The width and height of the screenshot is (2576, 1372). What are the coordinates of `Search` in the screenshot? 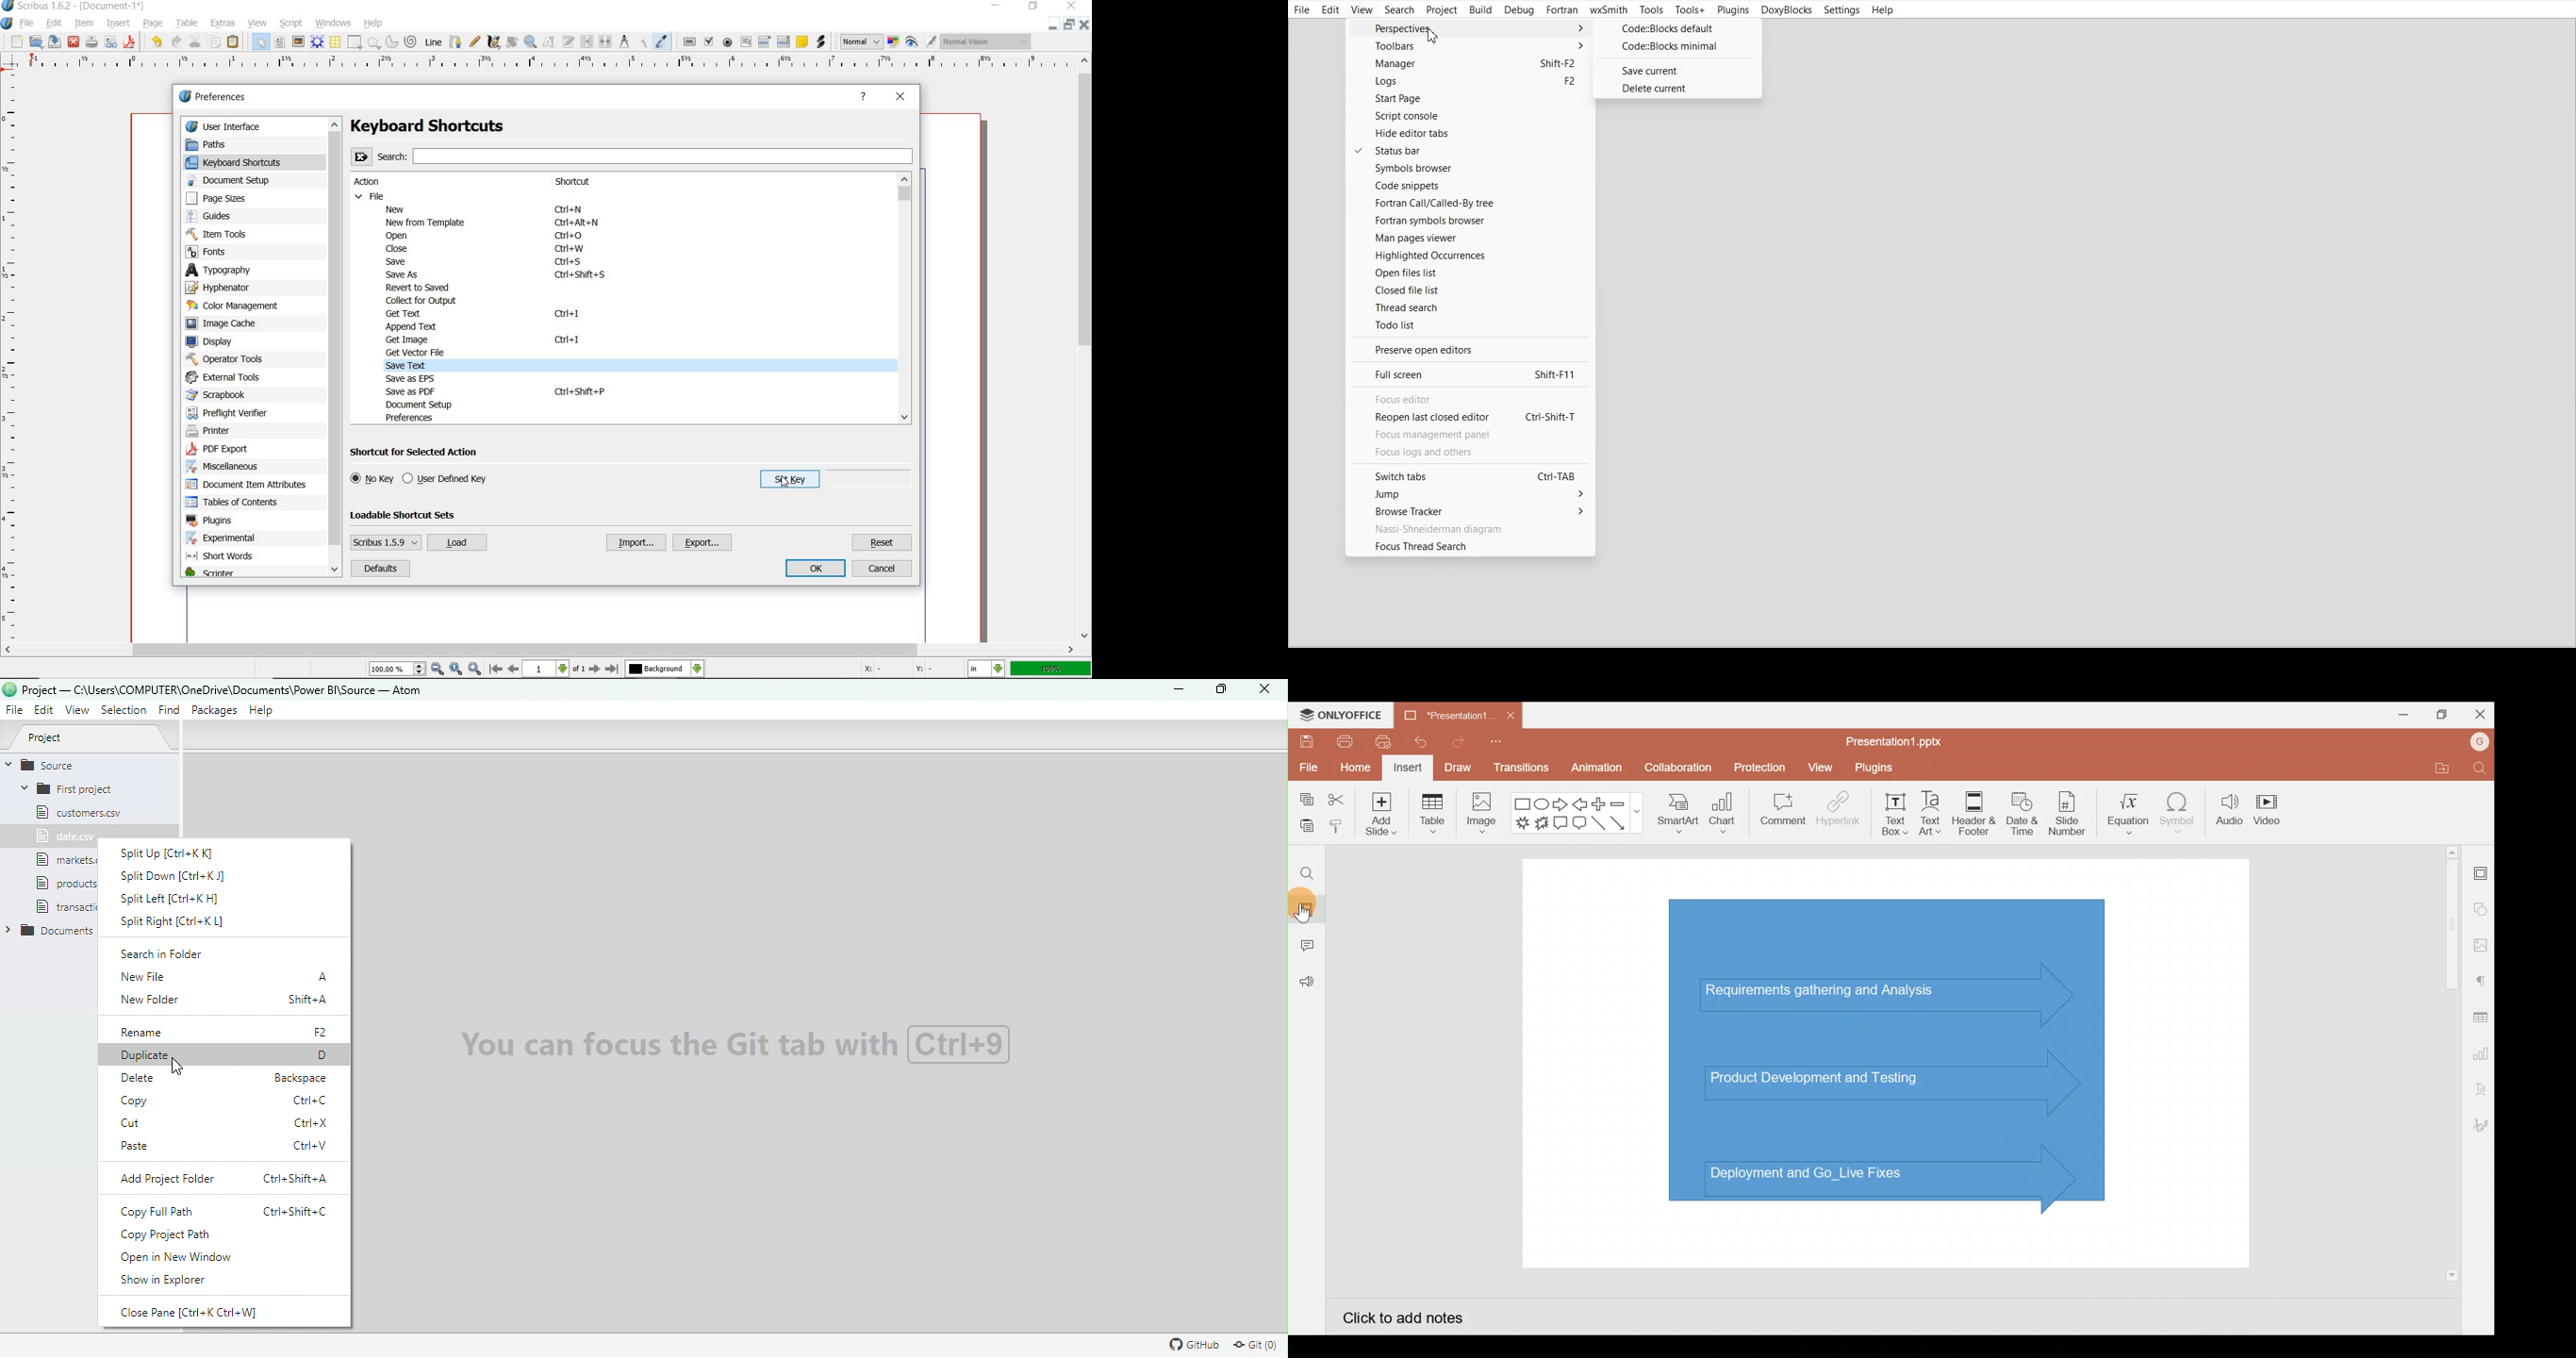 It's located at (1399, 10).